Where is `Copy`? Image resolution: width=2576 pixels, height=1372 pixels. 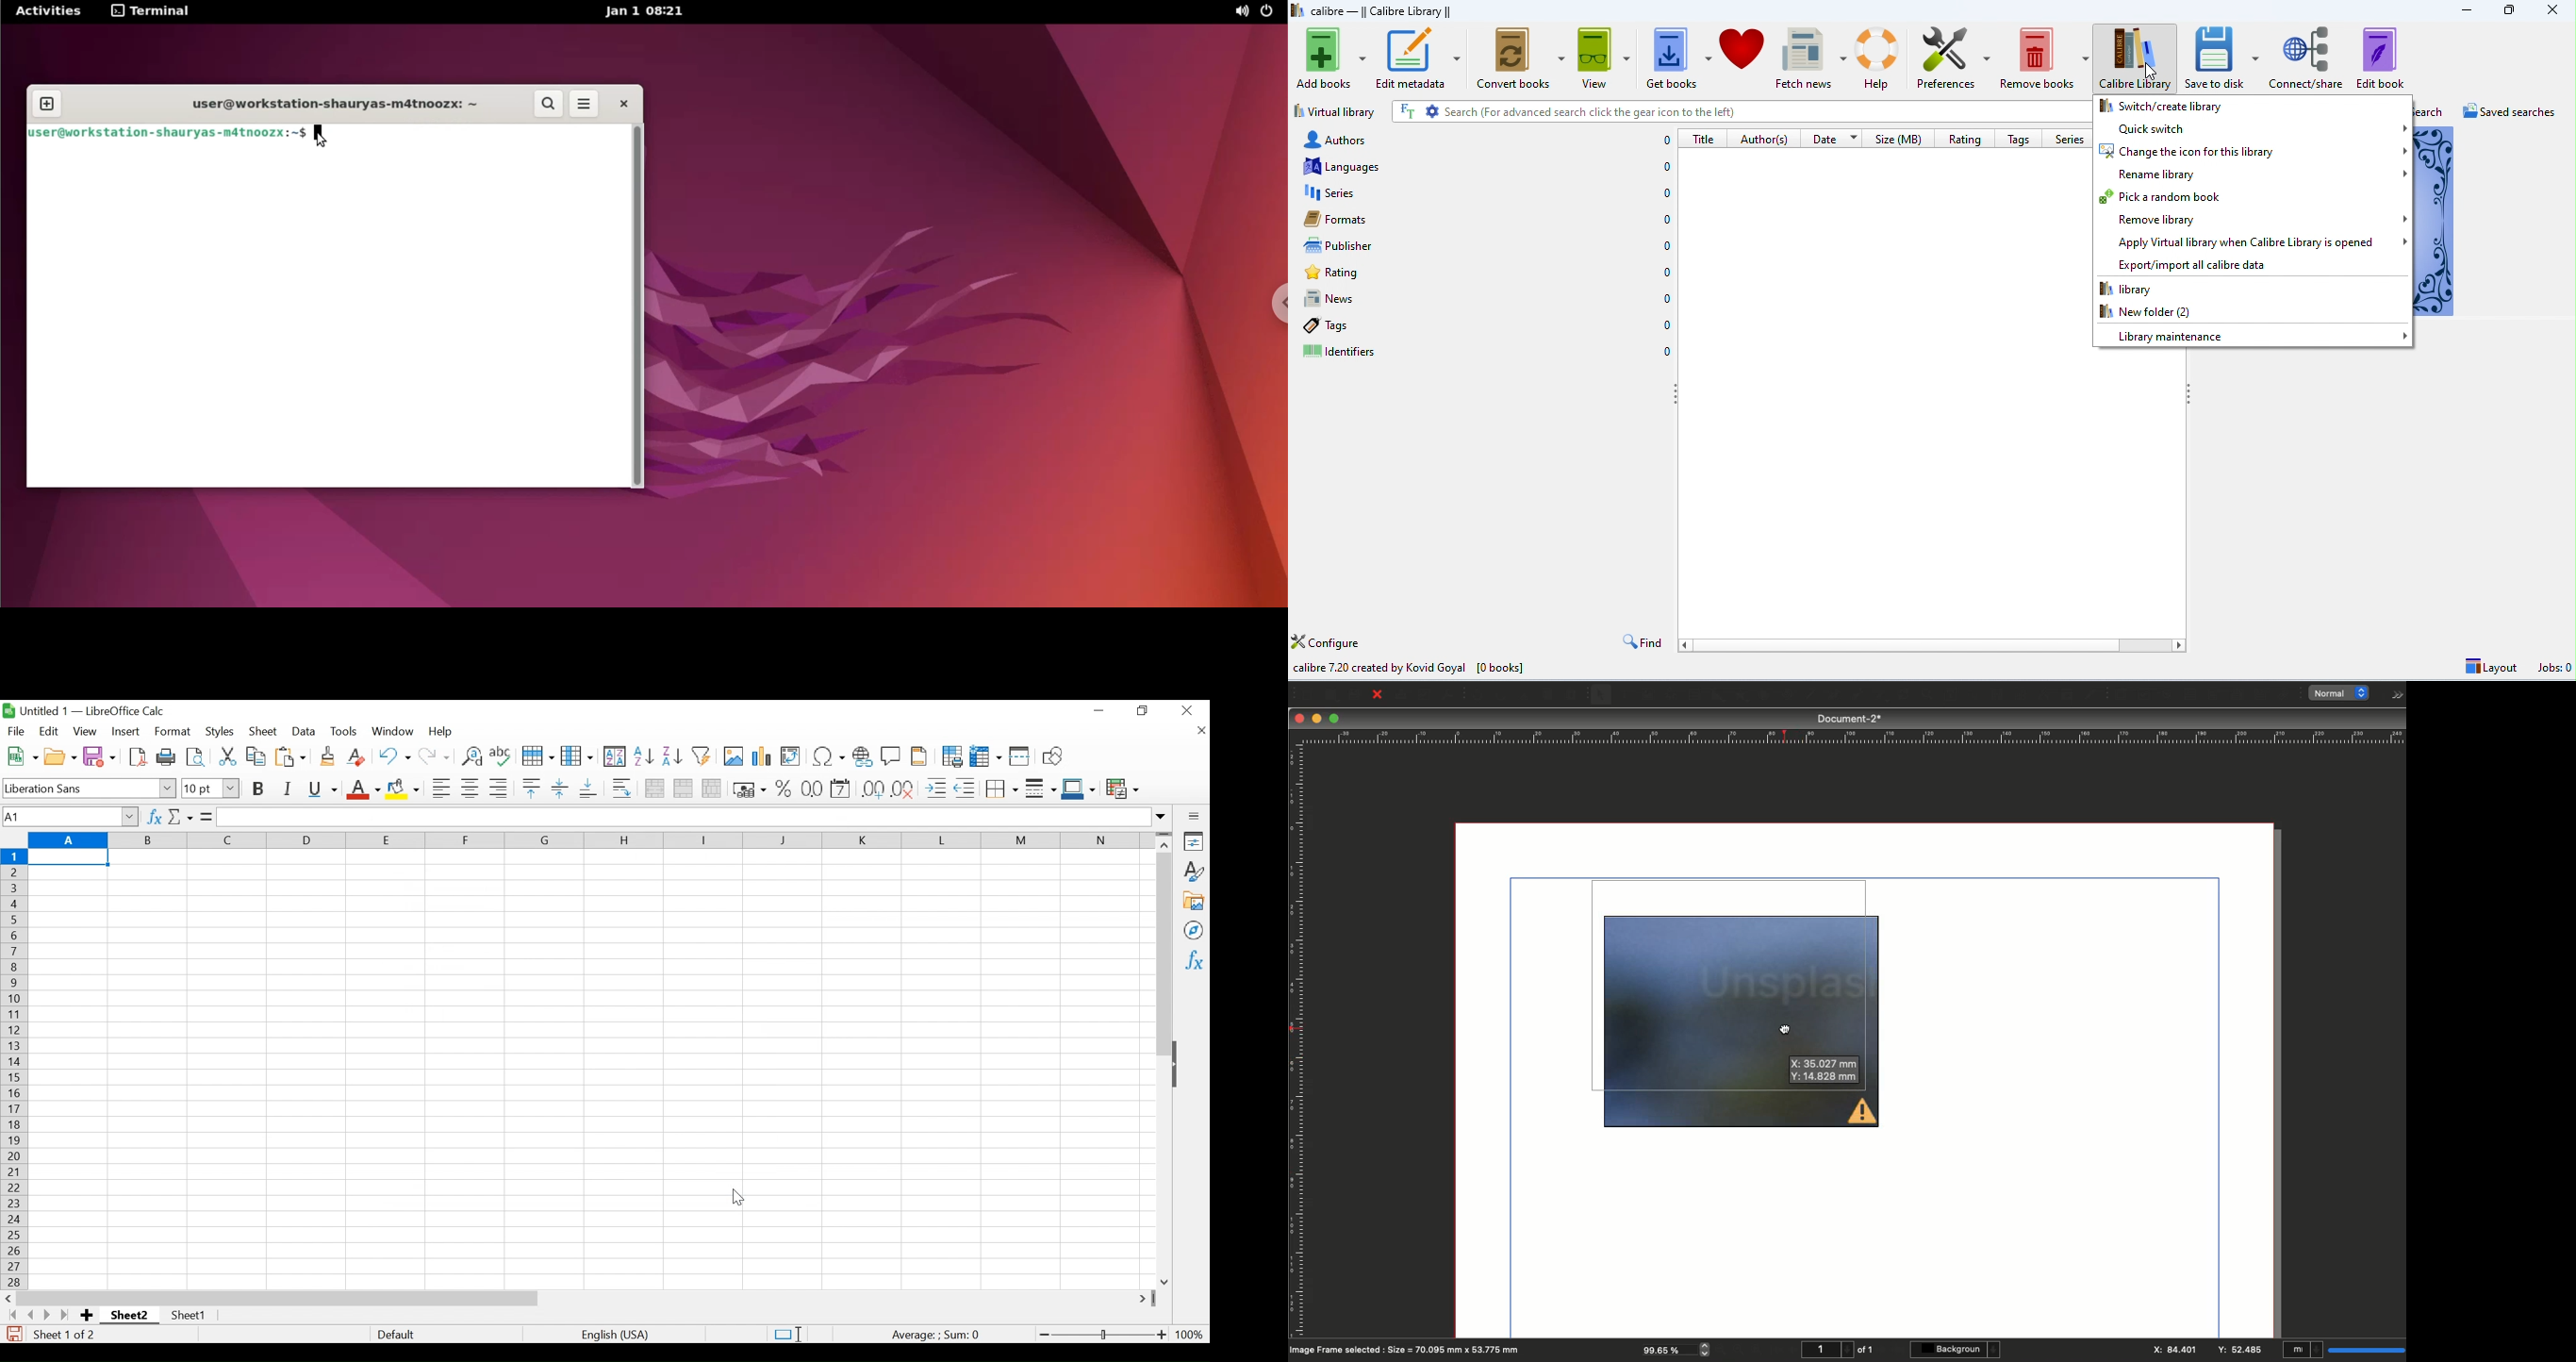 Copy is located at coordinates (1549, 695).